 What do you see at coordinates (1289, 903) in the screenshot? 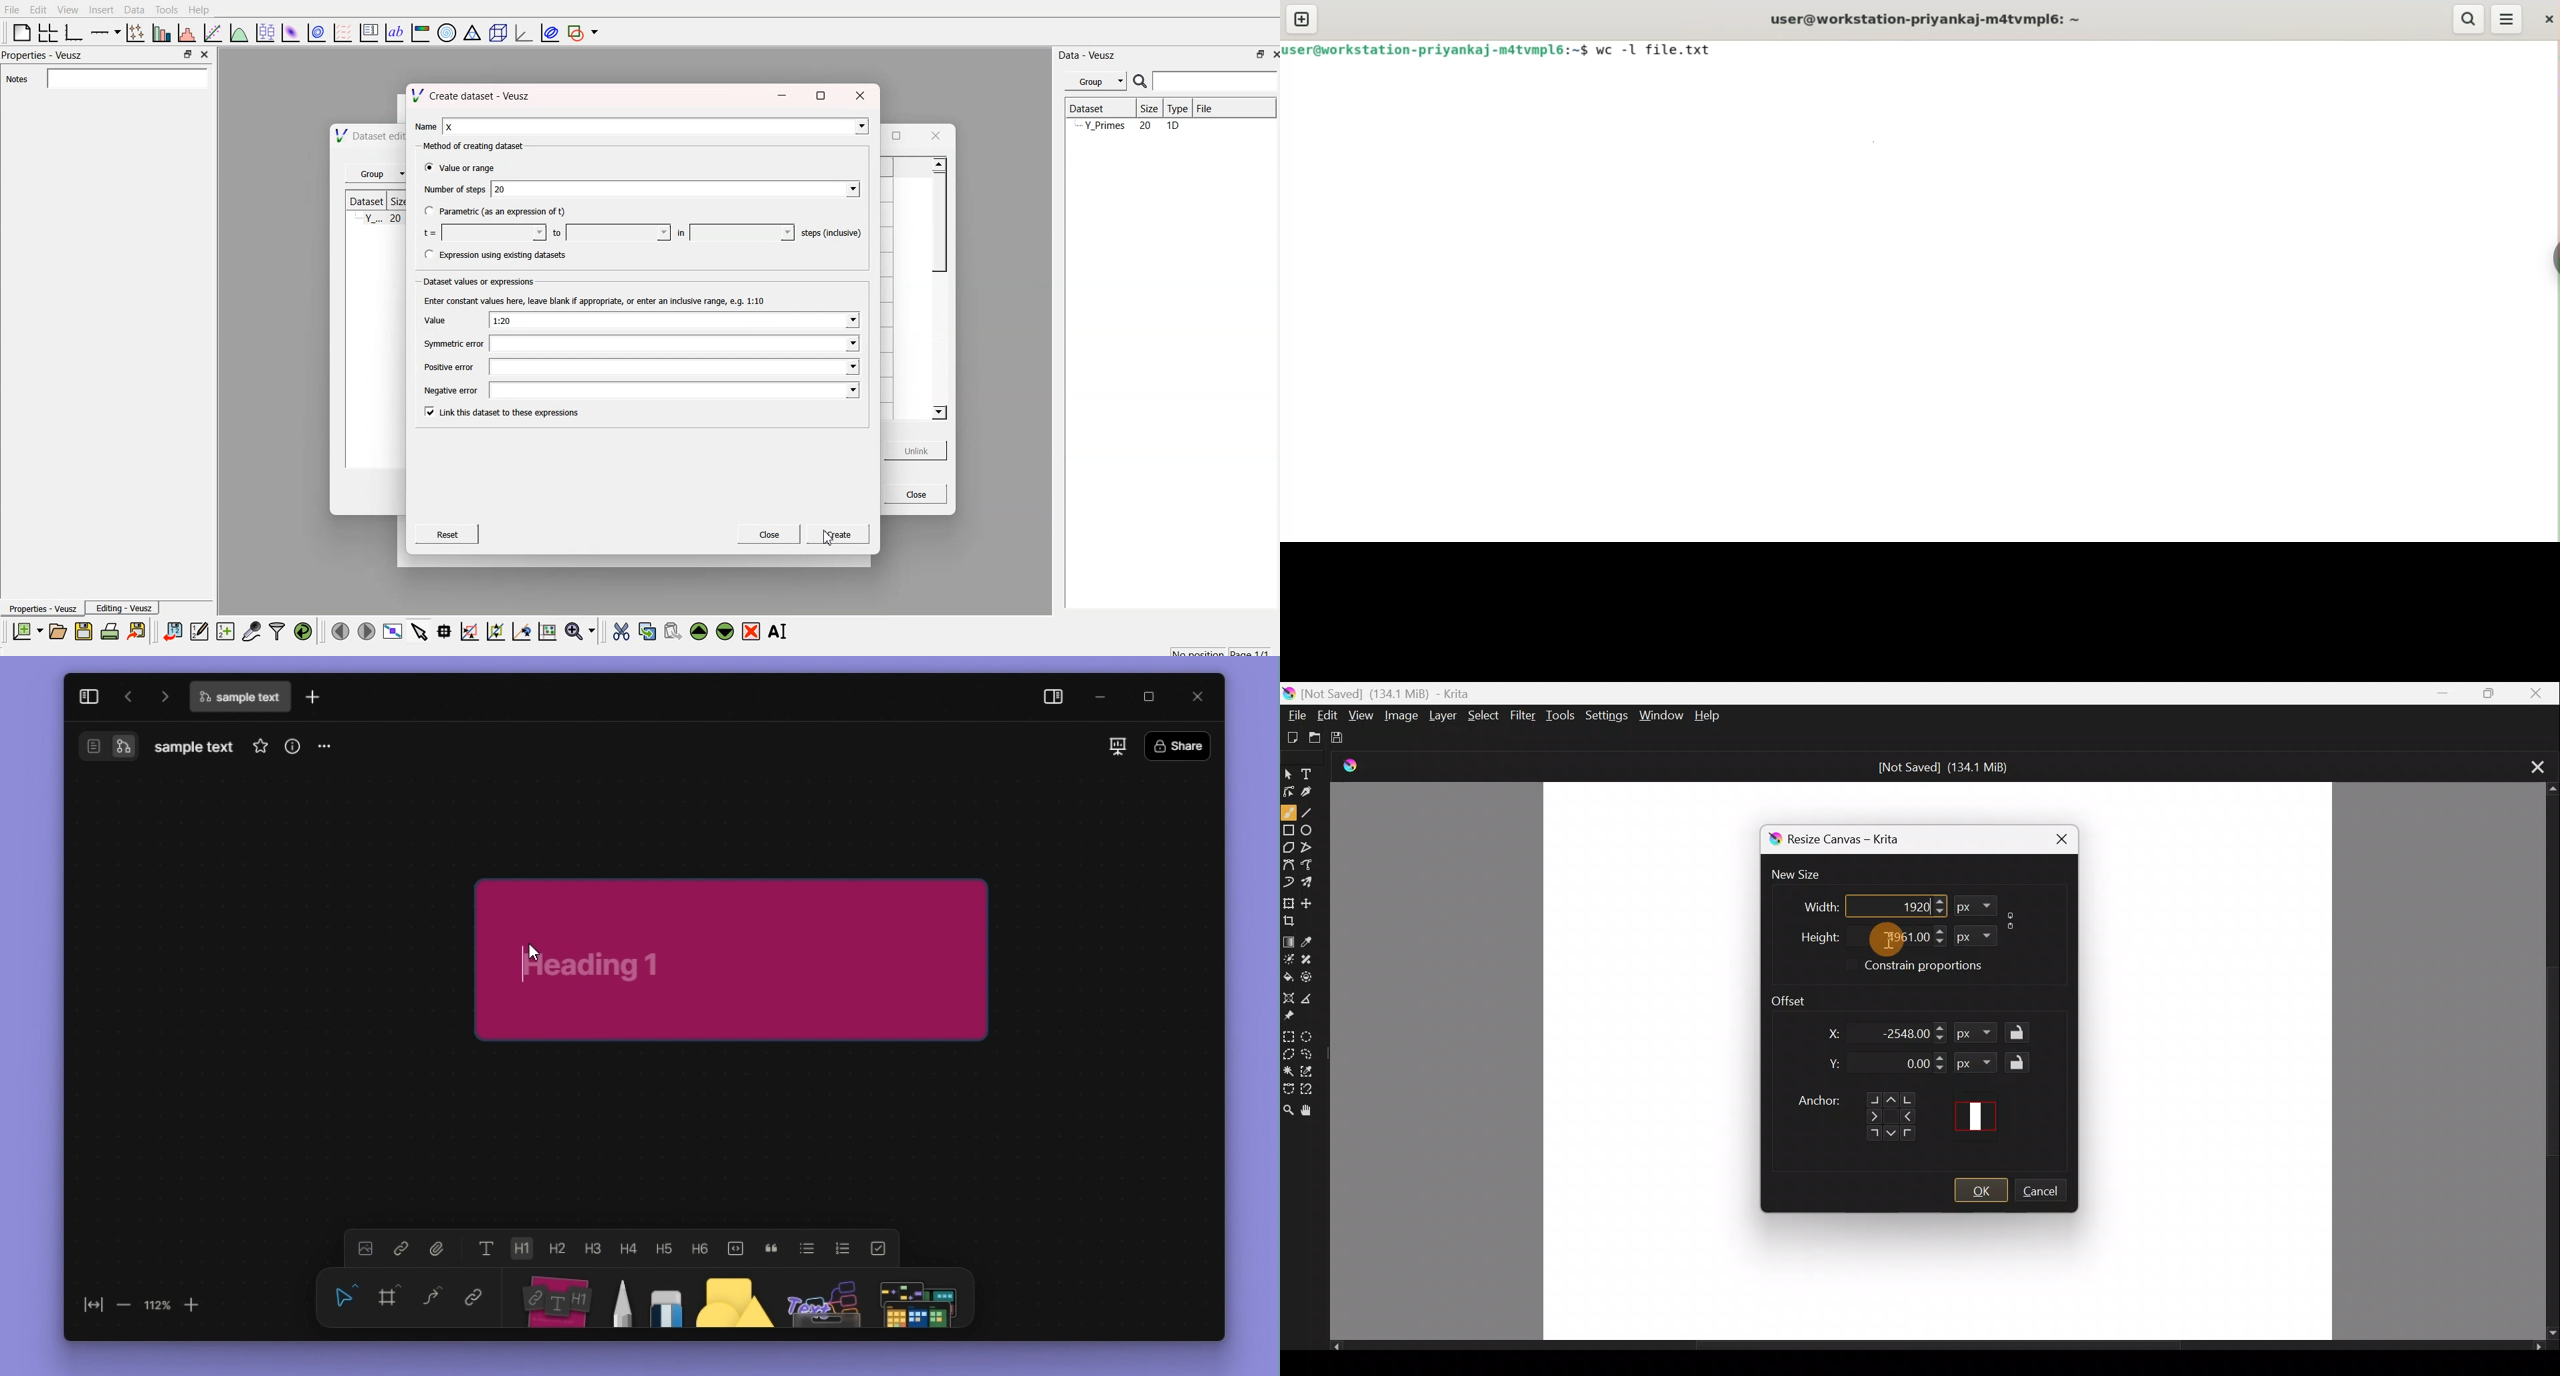
I see `Transform a layer/selection` at bounding box center [1289, 903].